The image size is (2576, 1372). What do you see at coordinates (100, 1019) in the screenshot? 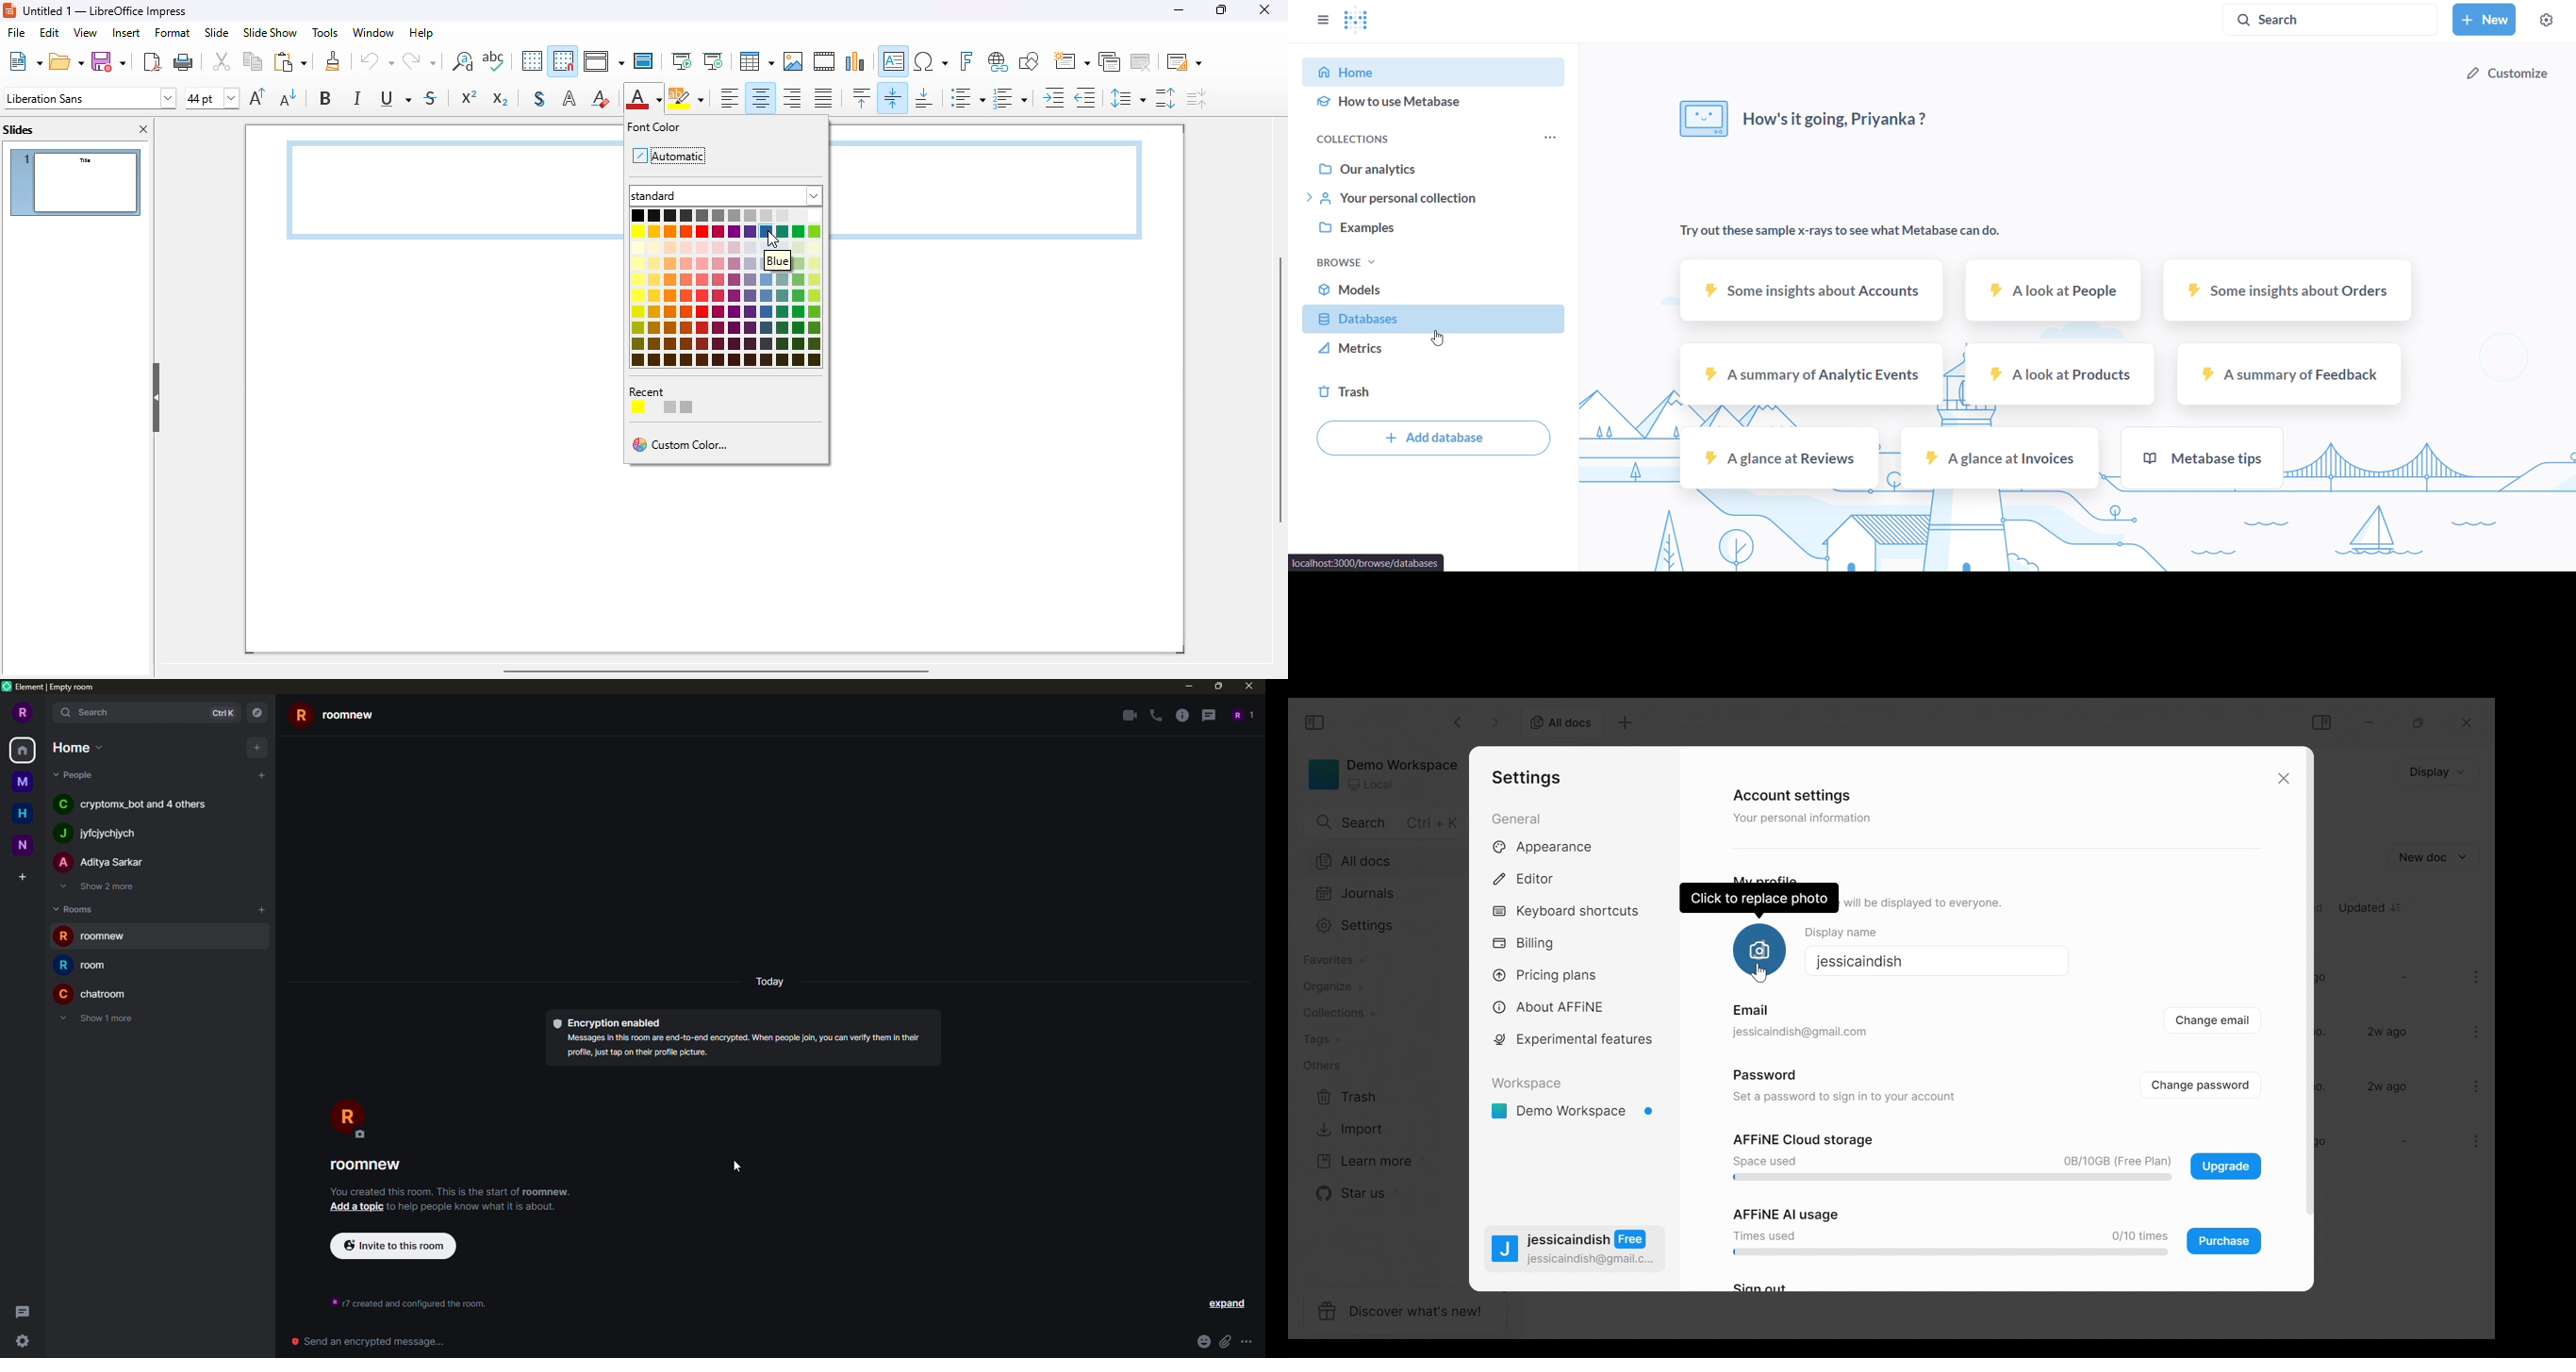
I see `show 1 more` at bounding box center [100, 1019].